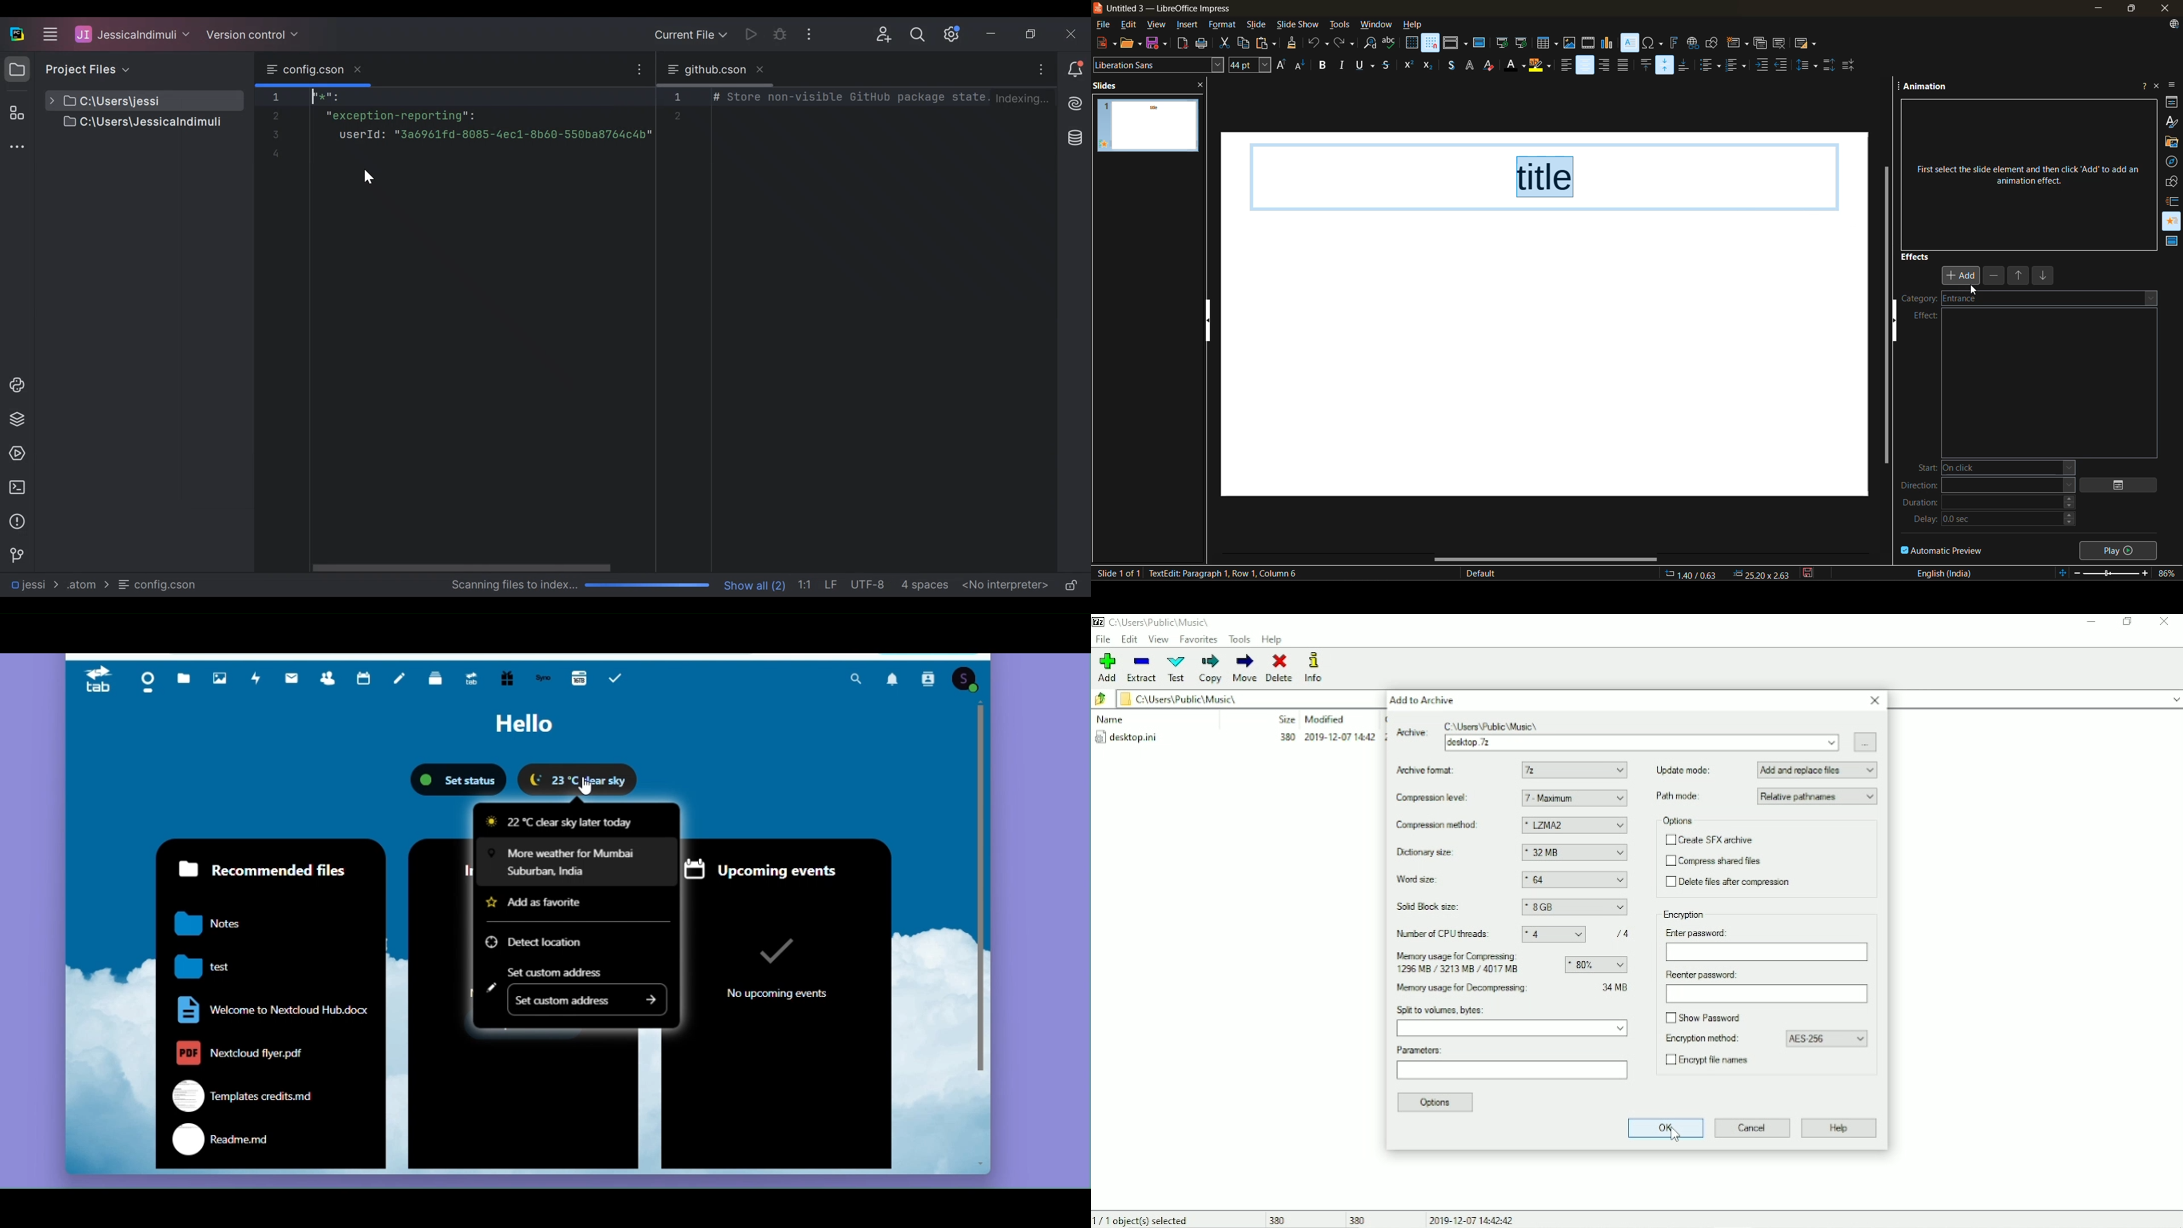 This screenshot has width=2184, height=1232. What do you see at coordinates (776, 963) in the screenshot?
I see `no upcoming events` at bounding box center [776, 963].